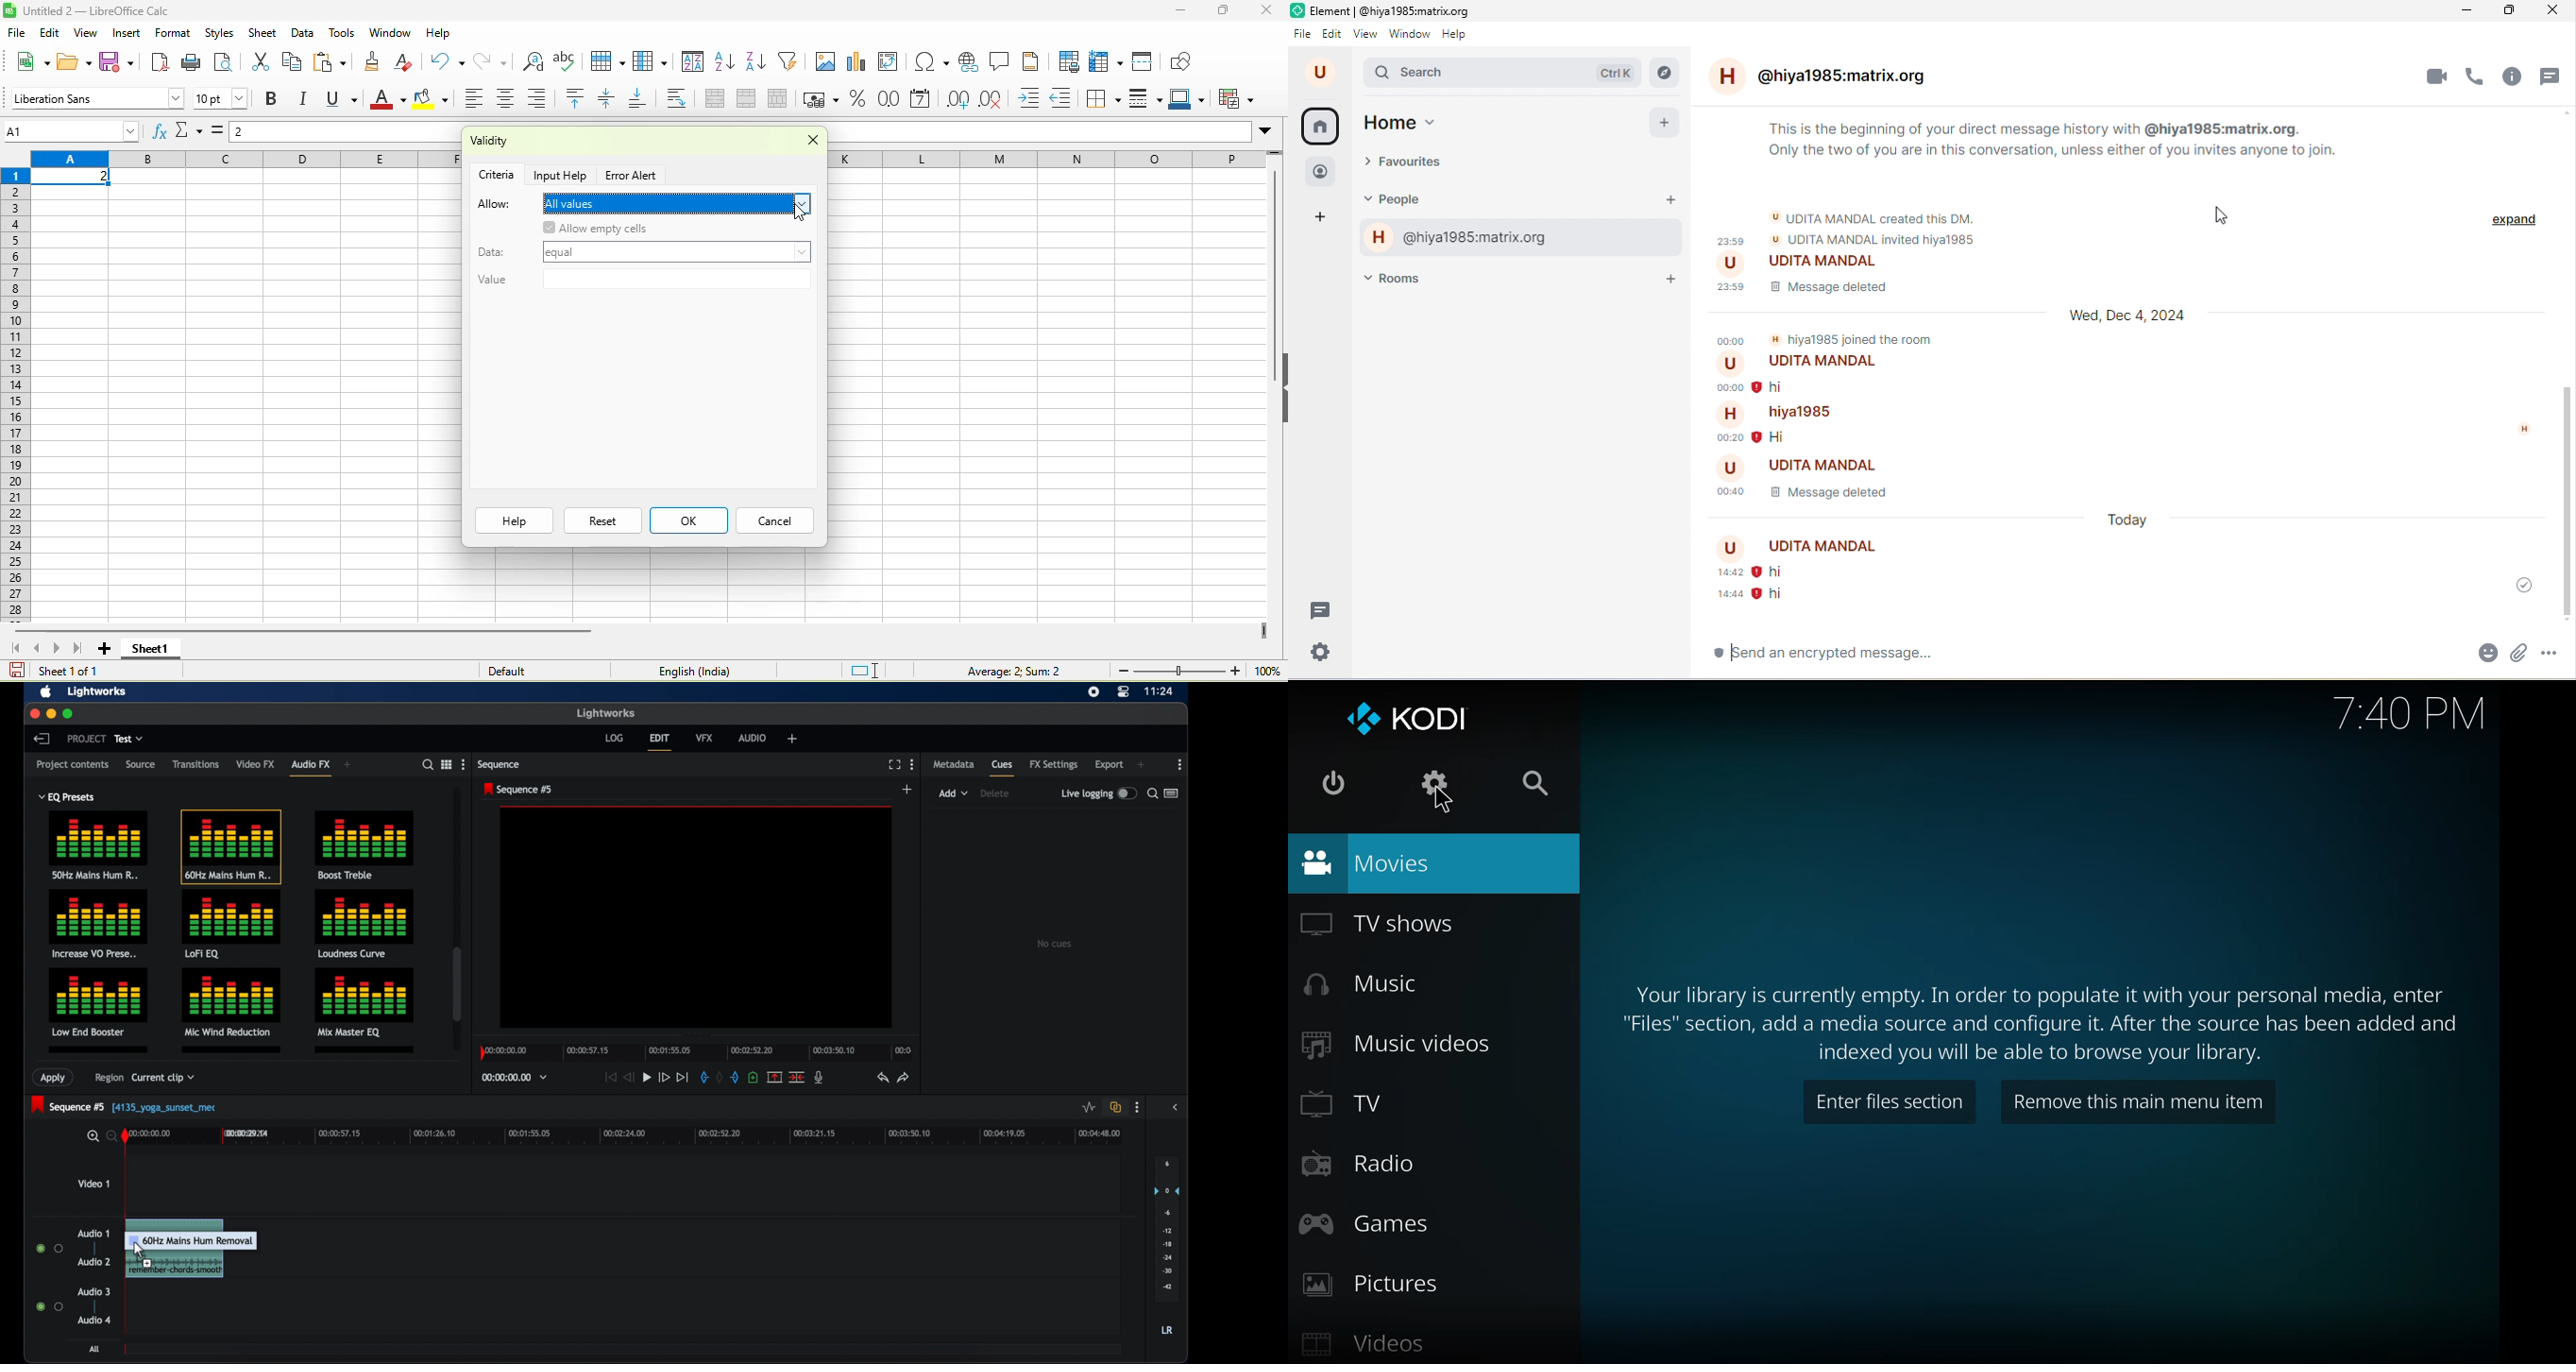  I want to click on h, so click(2517, 430).